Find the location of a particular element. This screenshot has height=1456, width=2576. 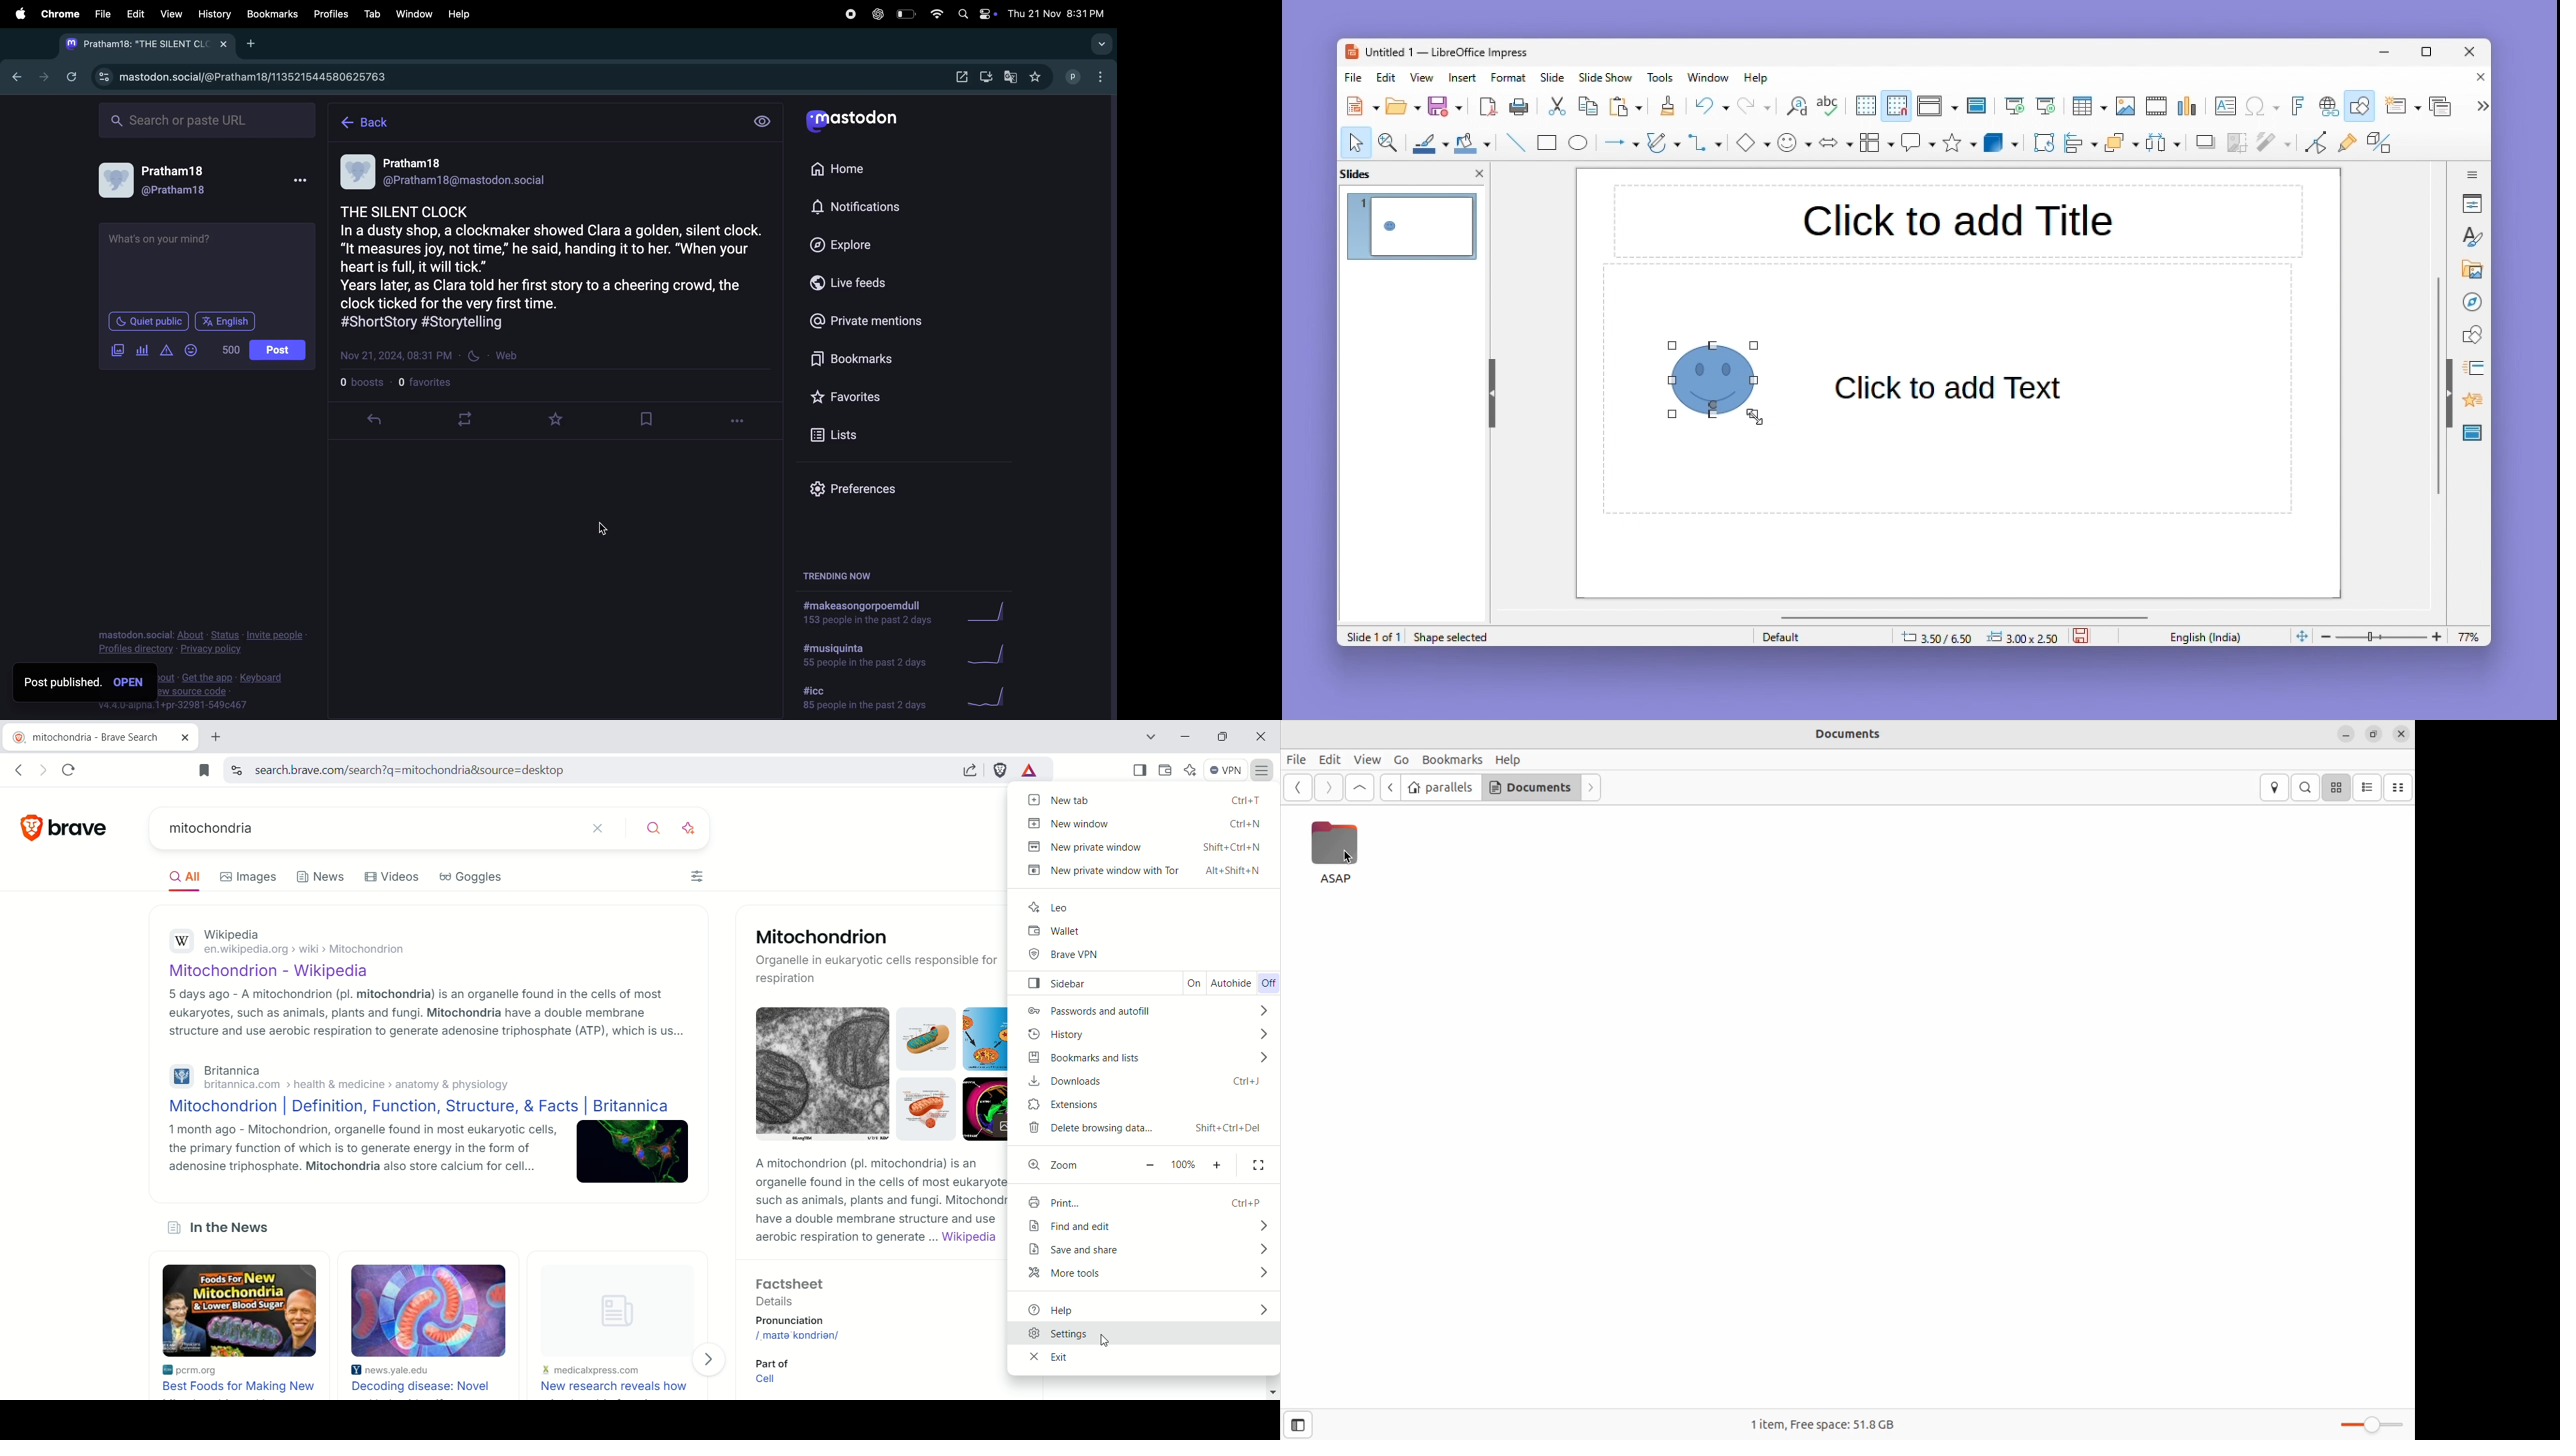

user profile is located at coordinates (118, 181).